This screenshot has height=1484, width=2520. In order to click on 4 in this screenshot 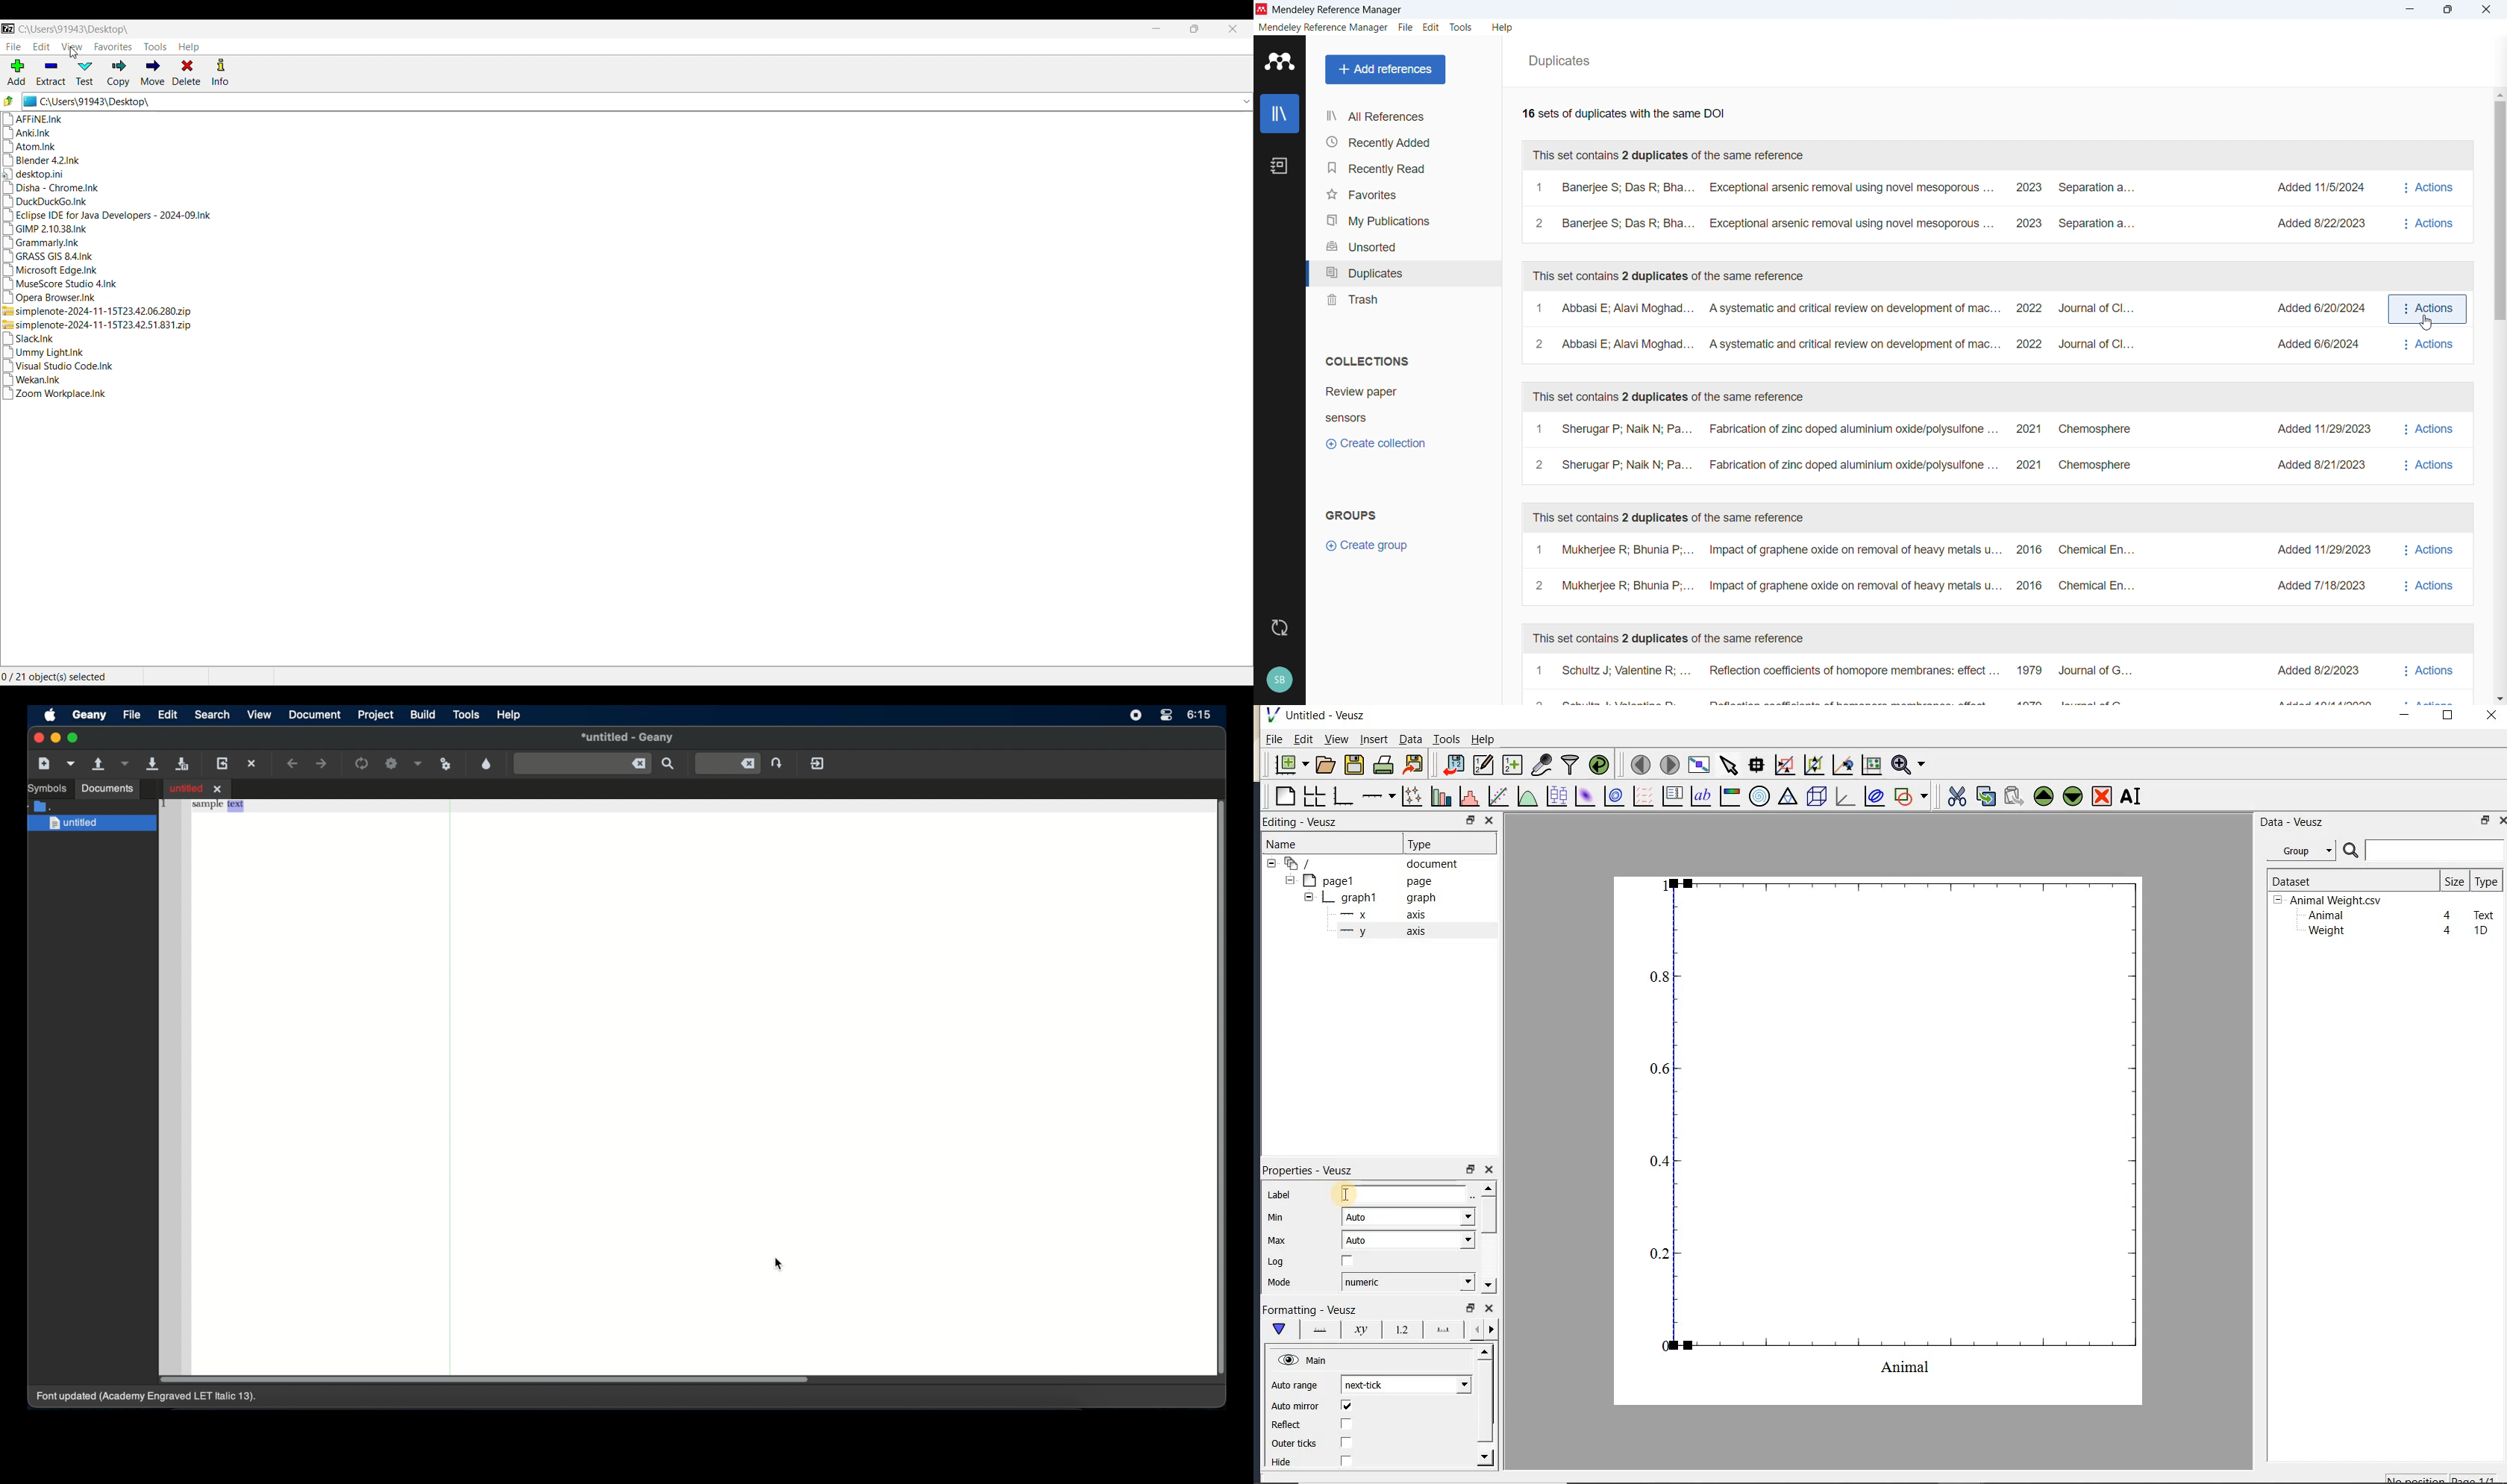, I will do `click(2448, 916)`.